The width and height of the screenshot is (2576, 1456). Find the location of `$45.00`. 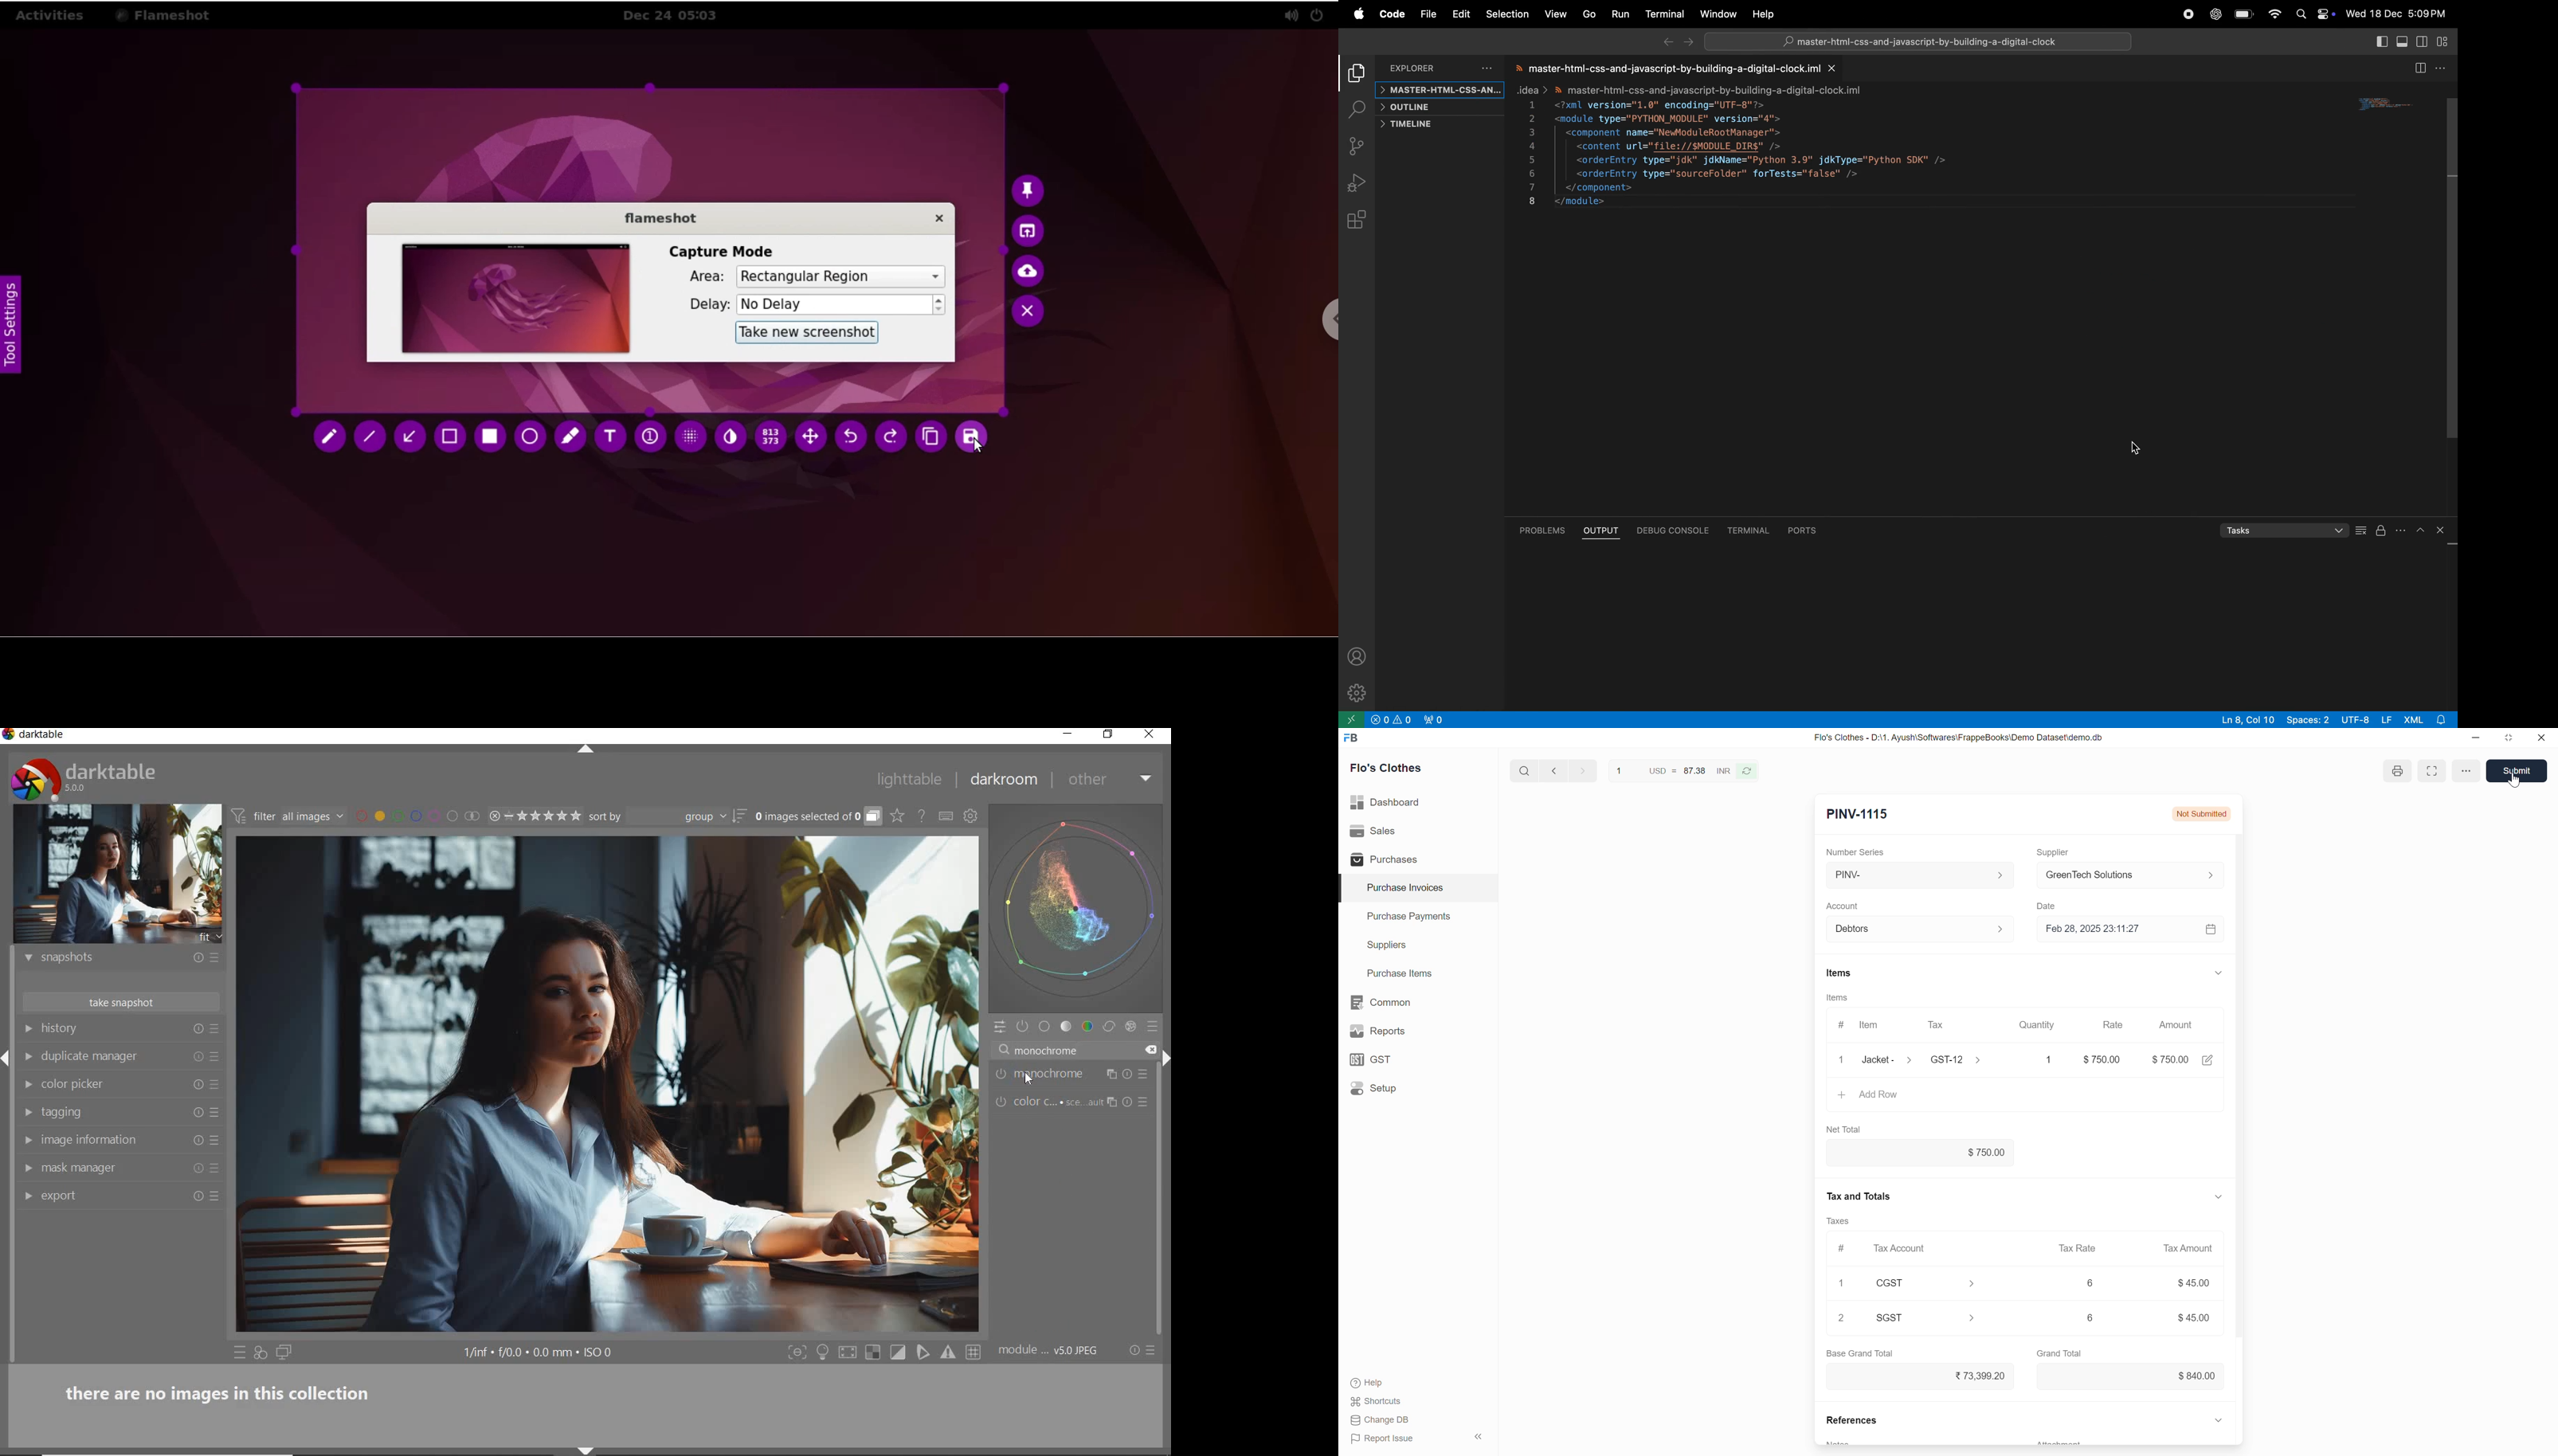

$45.00 is located at coordinates (2195, 1317).